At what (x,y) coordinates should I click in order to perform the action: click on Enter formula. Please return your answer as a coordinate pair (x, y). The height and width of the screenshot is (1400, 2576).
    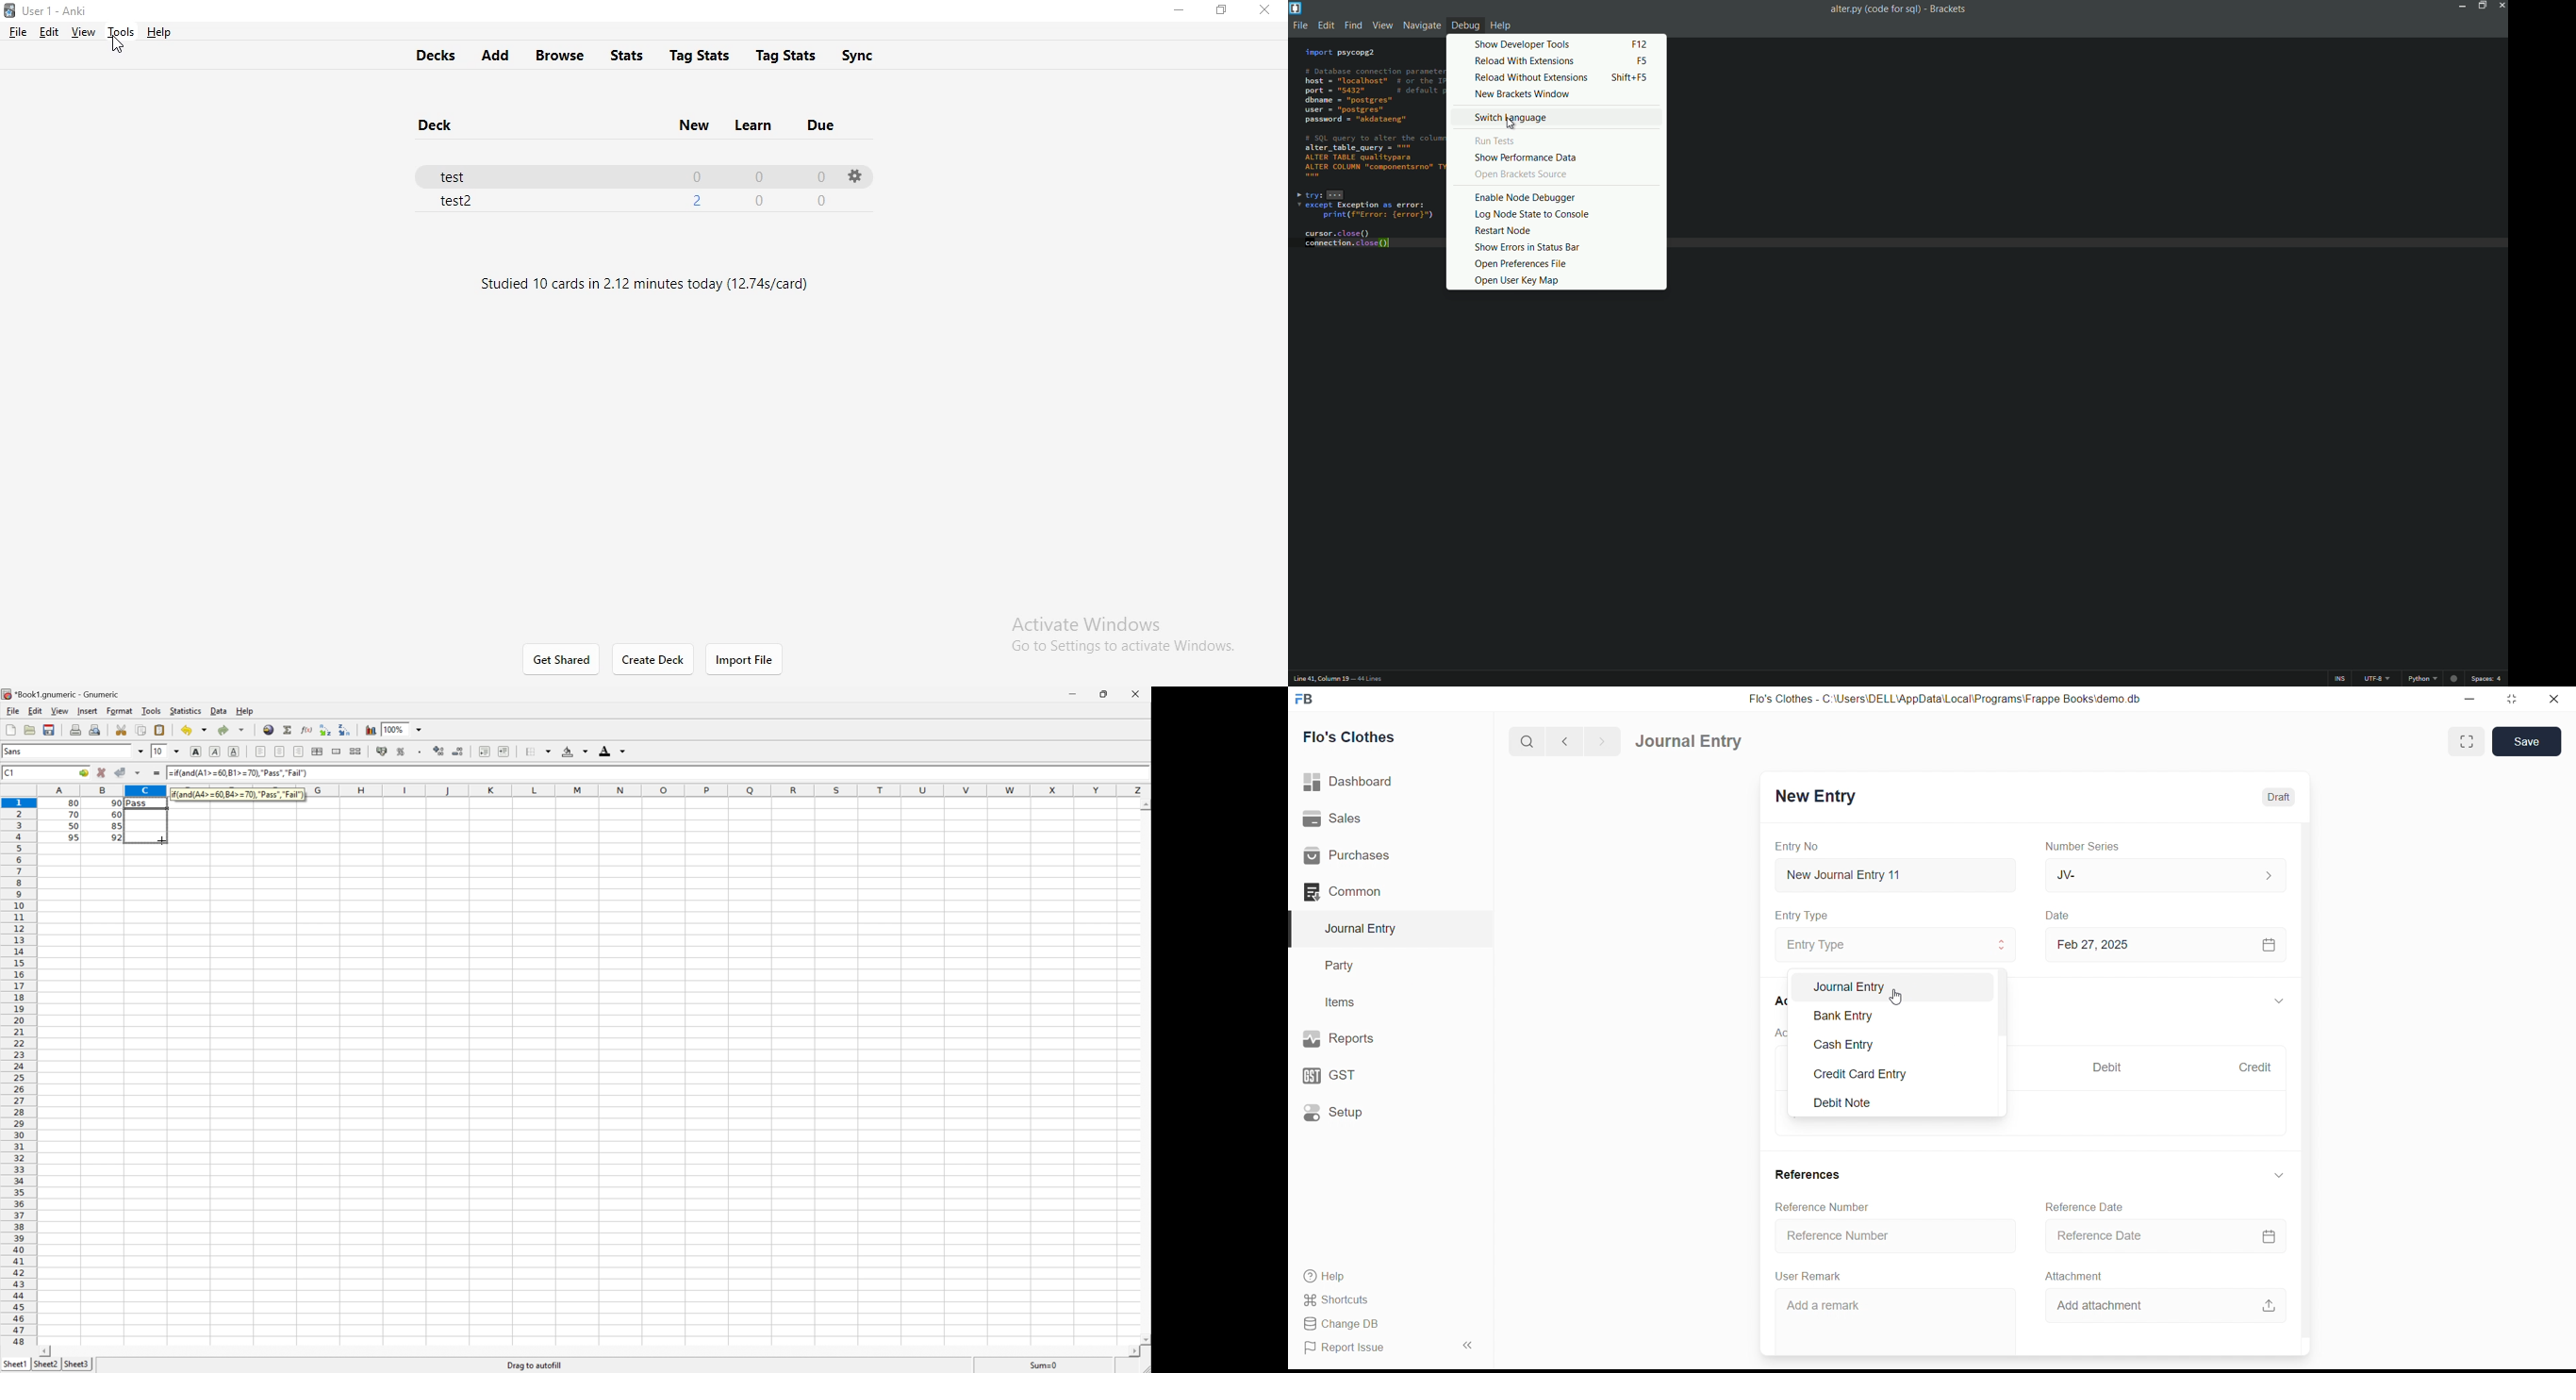
    Looking at the image, I should click on (156, 773).